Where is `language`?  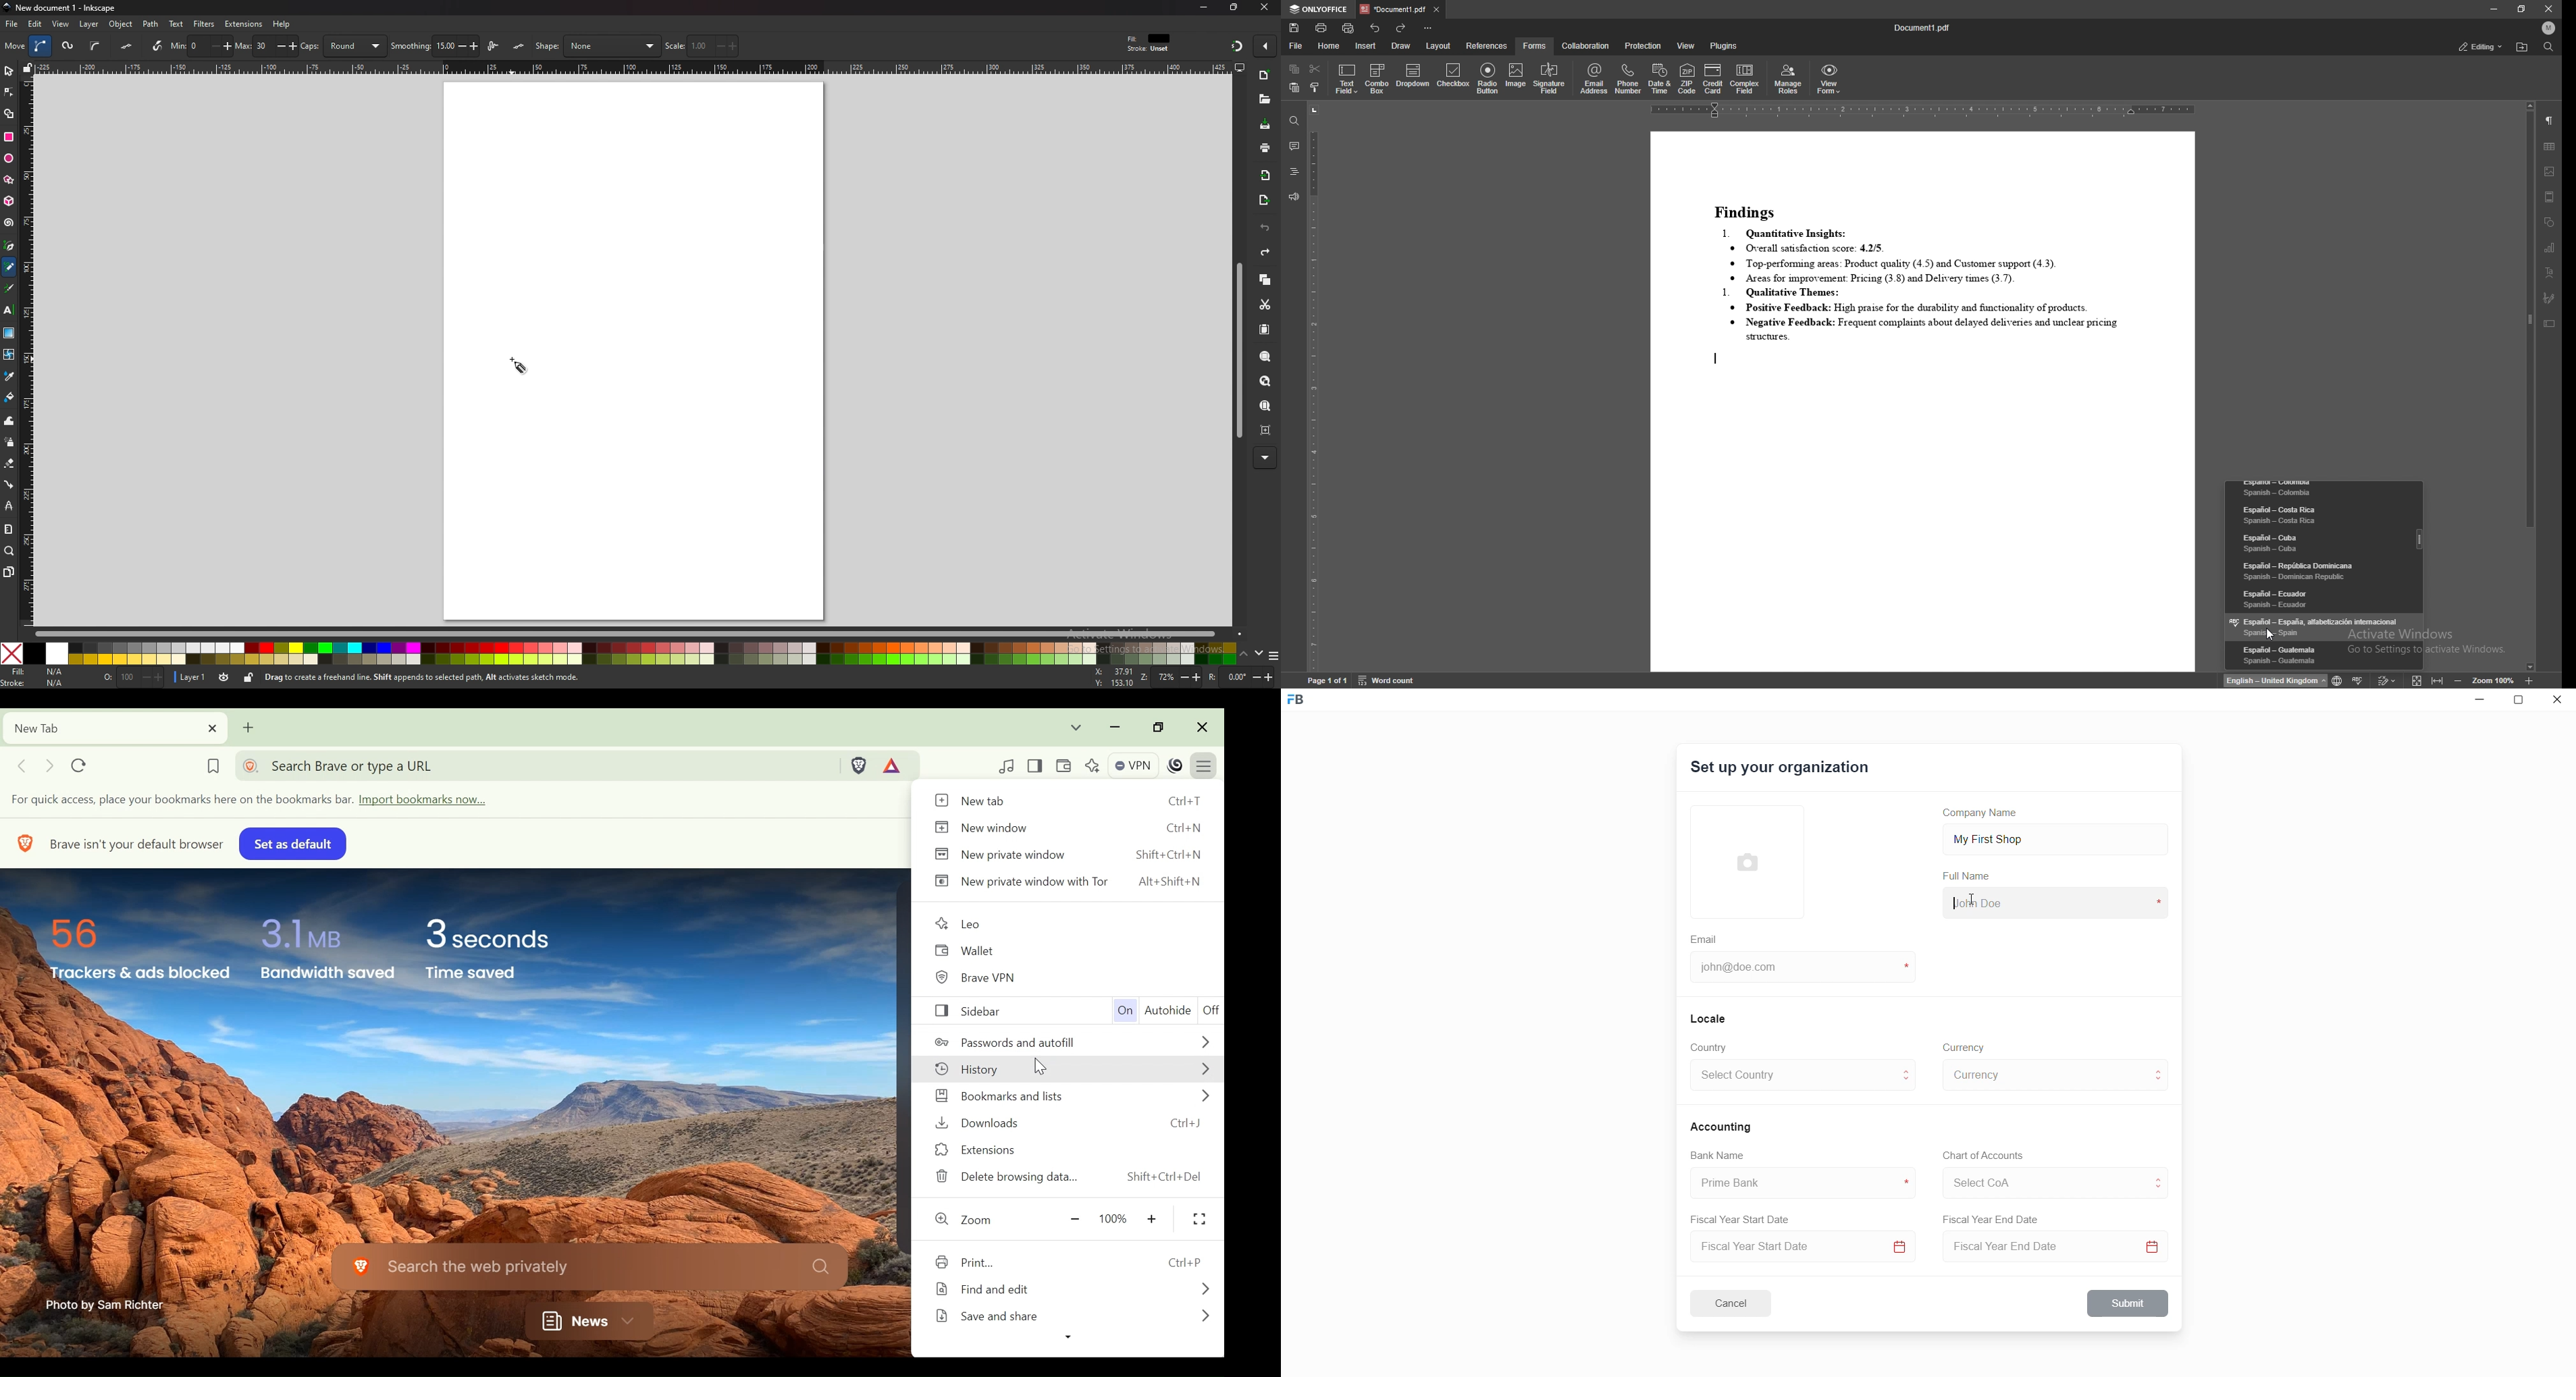 language is located at coordinates (2313, 515).